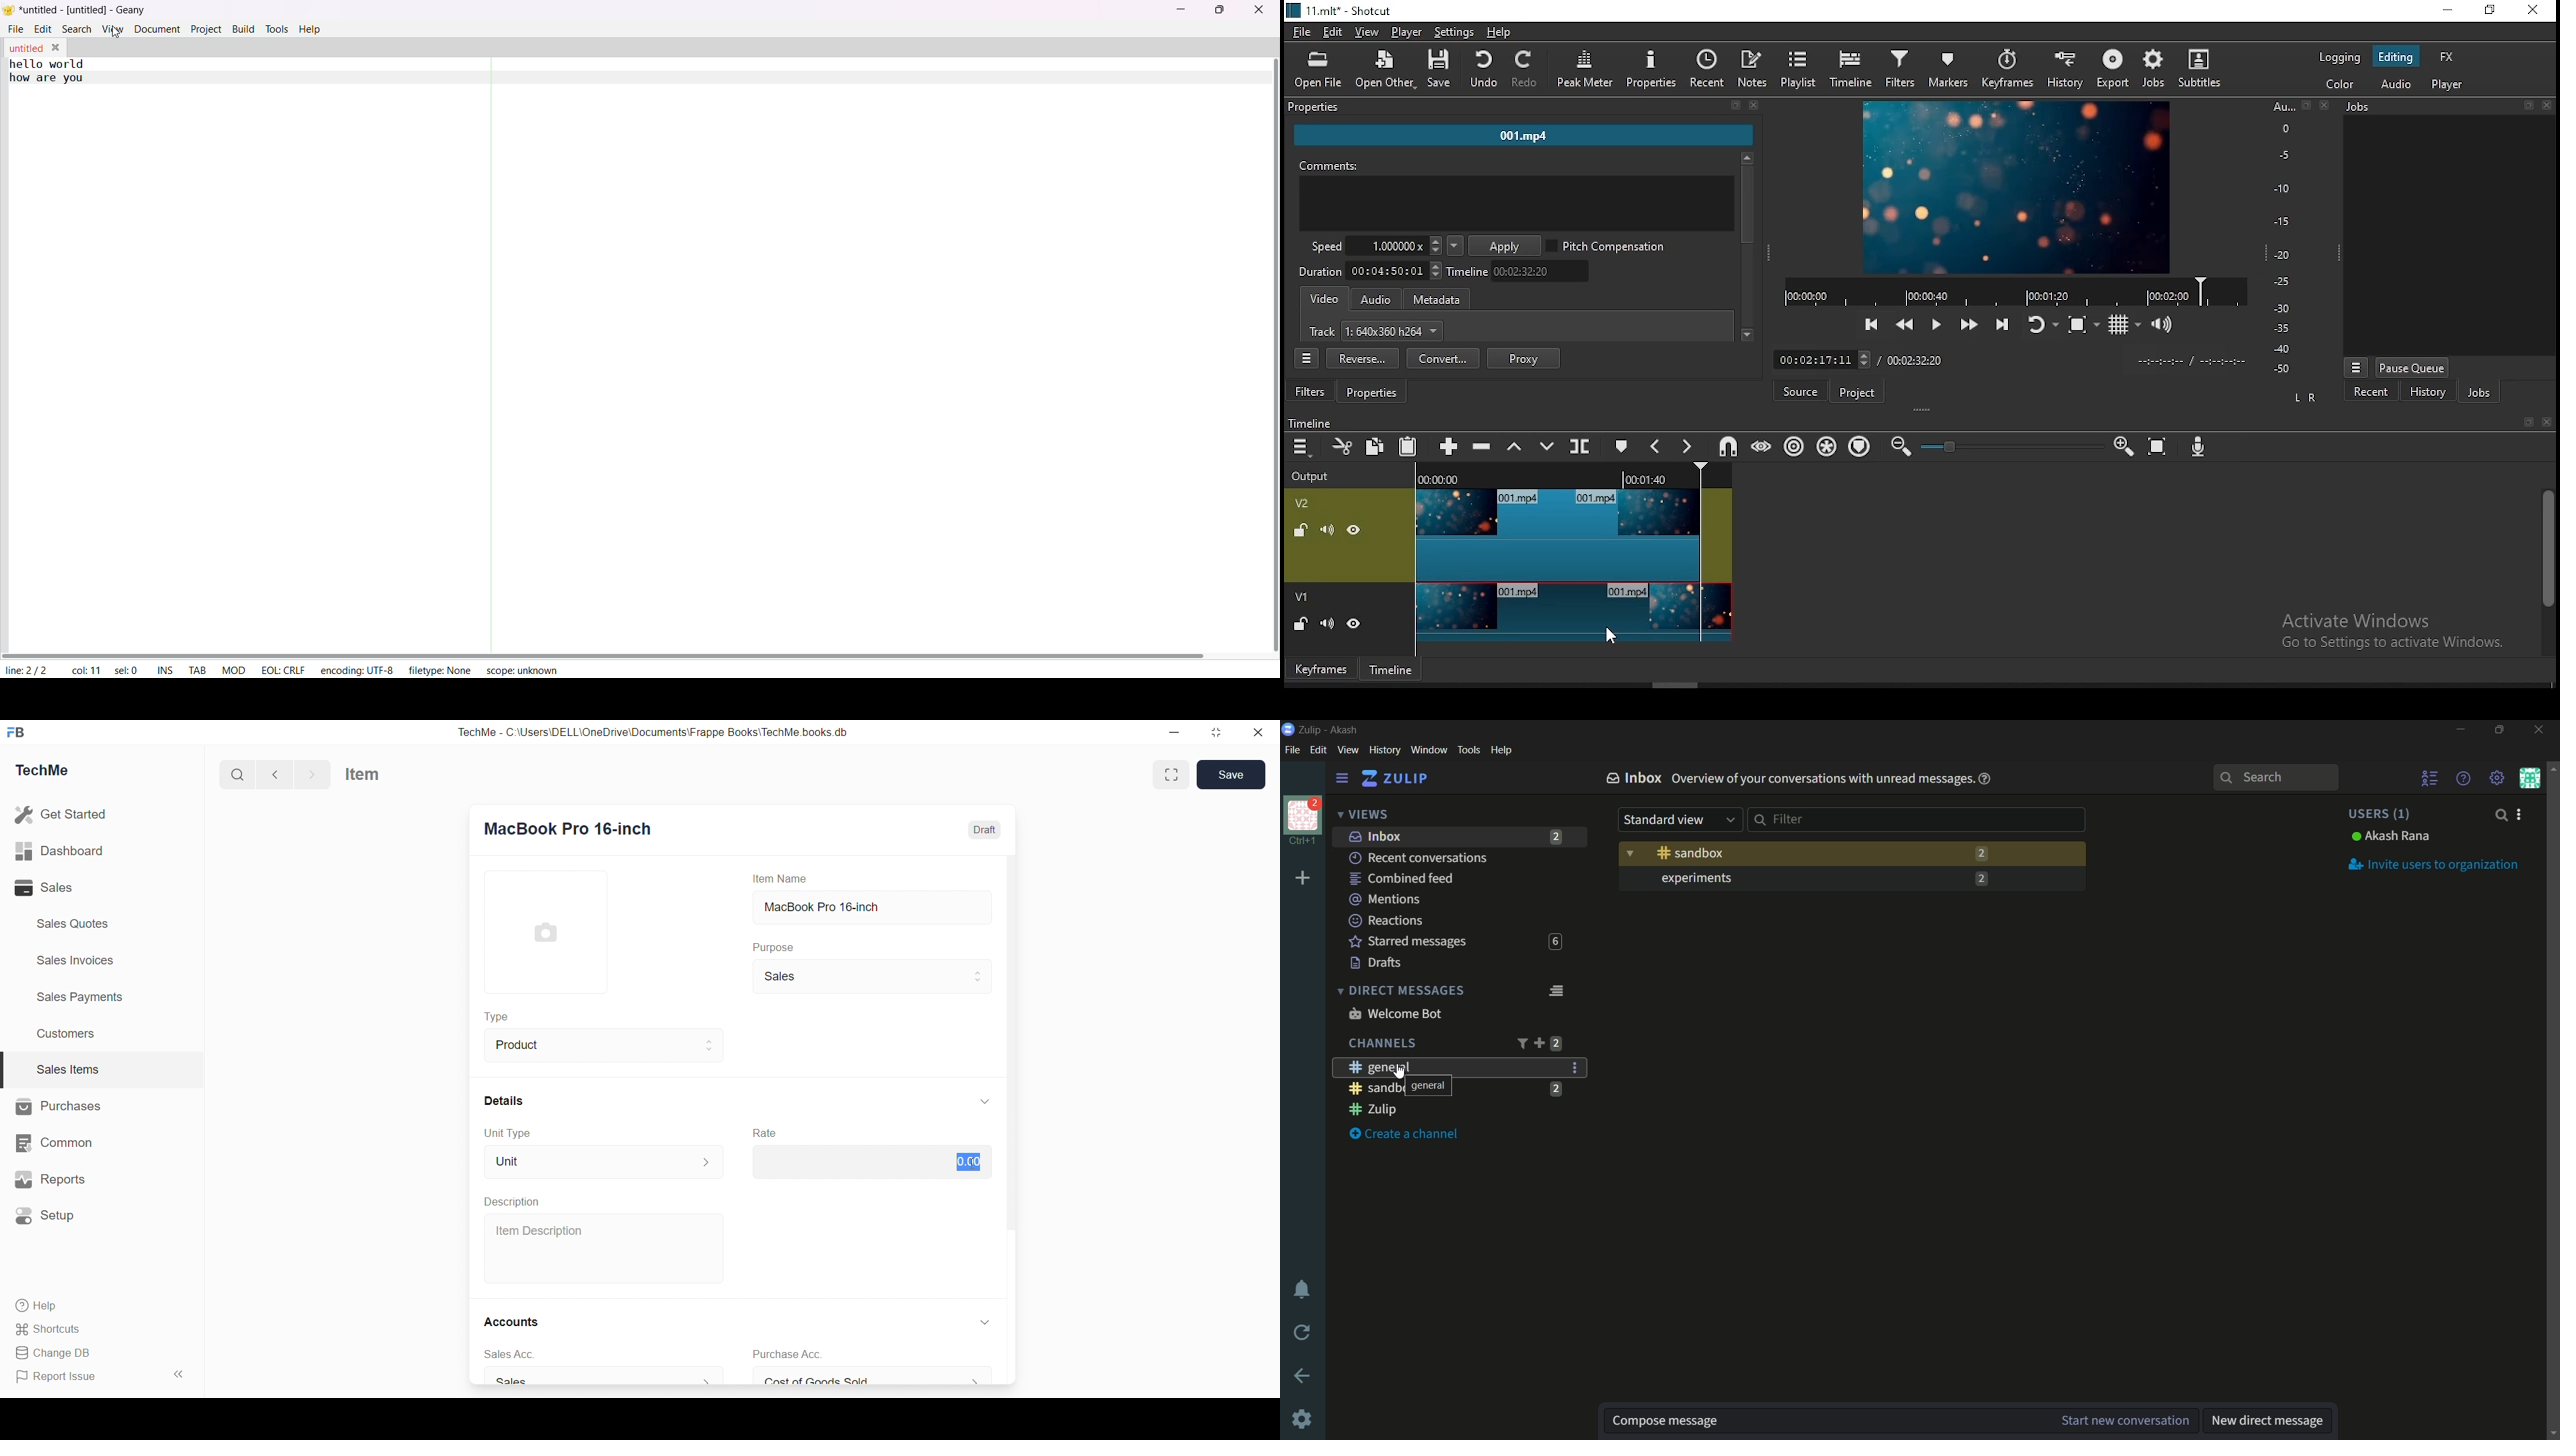 The image size is (2576, 1456). I want to click on subtitles, so click(2203, 69).